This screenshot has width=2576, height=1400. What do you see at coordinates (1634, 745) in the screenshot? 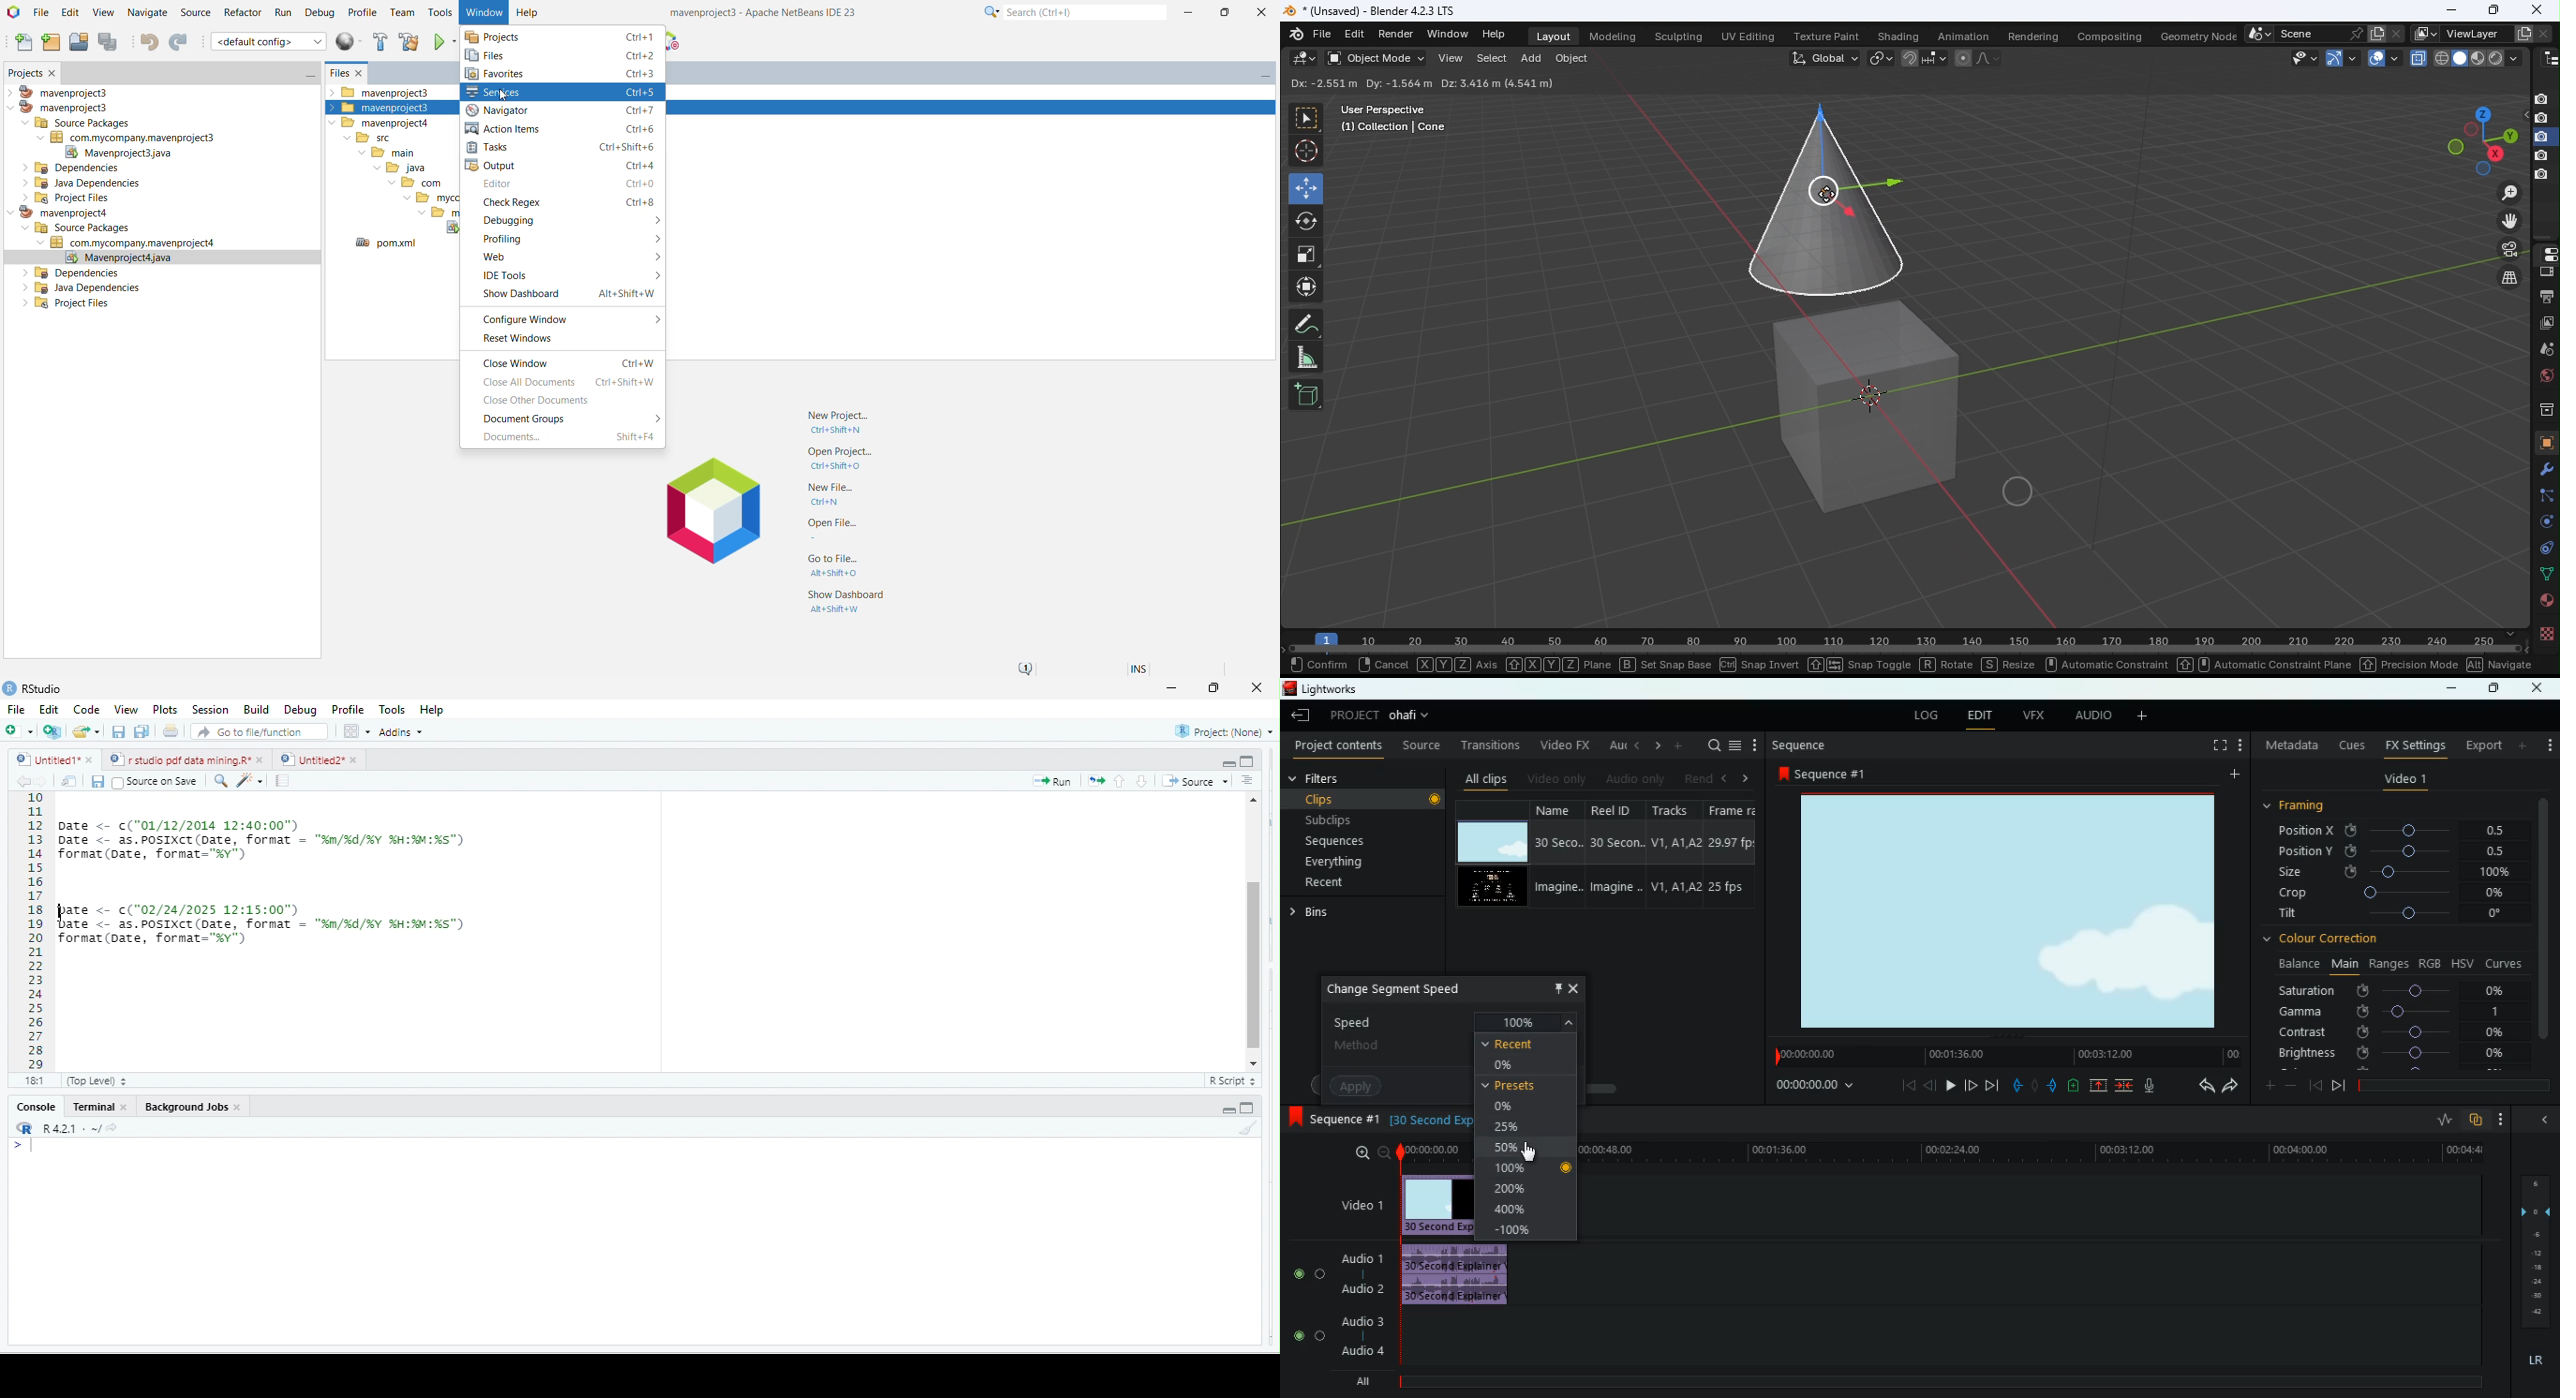
I see `left` at bounding box center [1634, 745].